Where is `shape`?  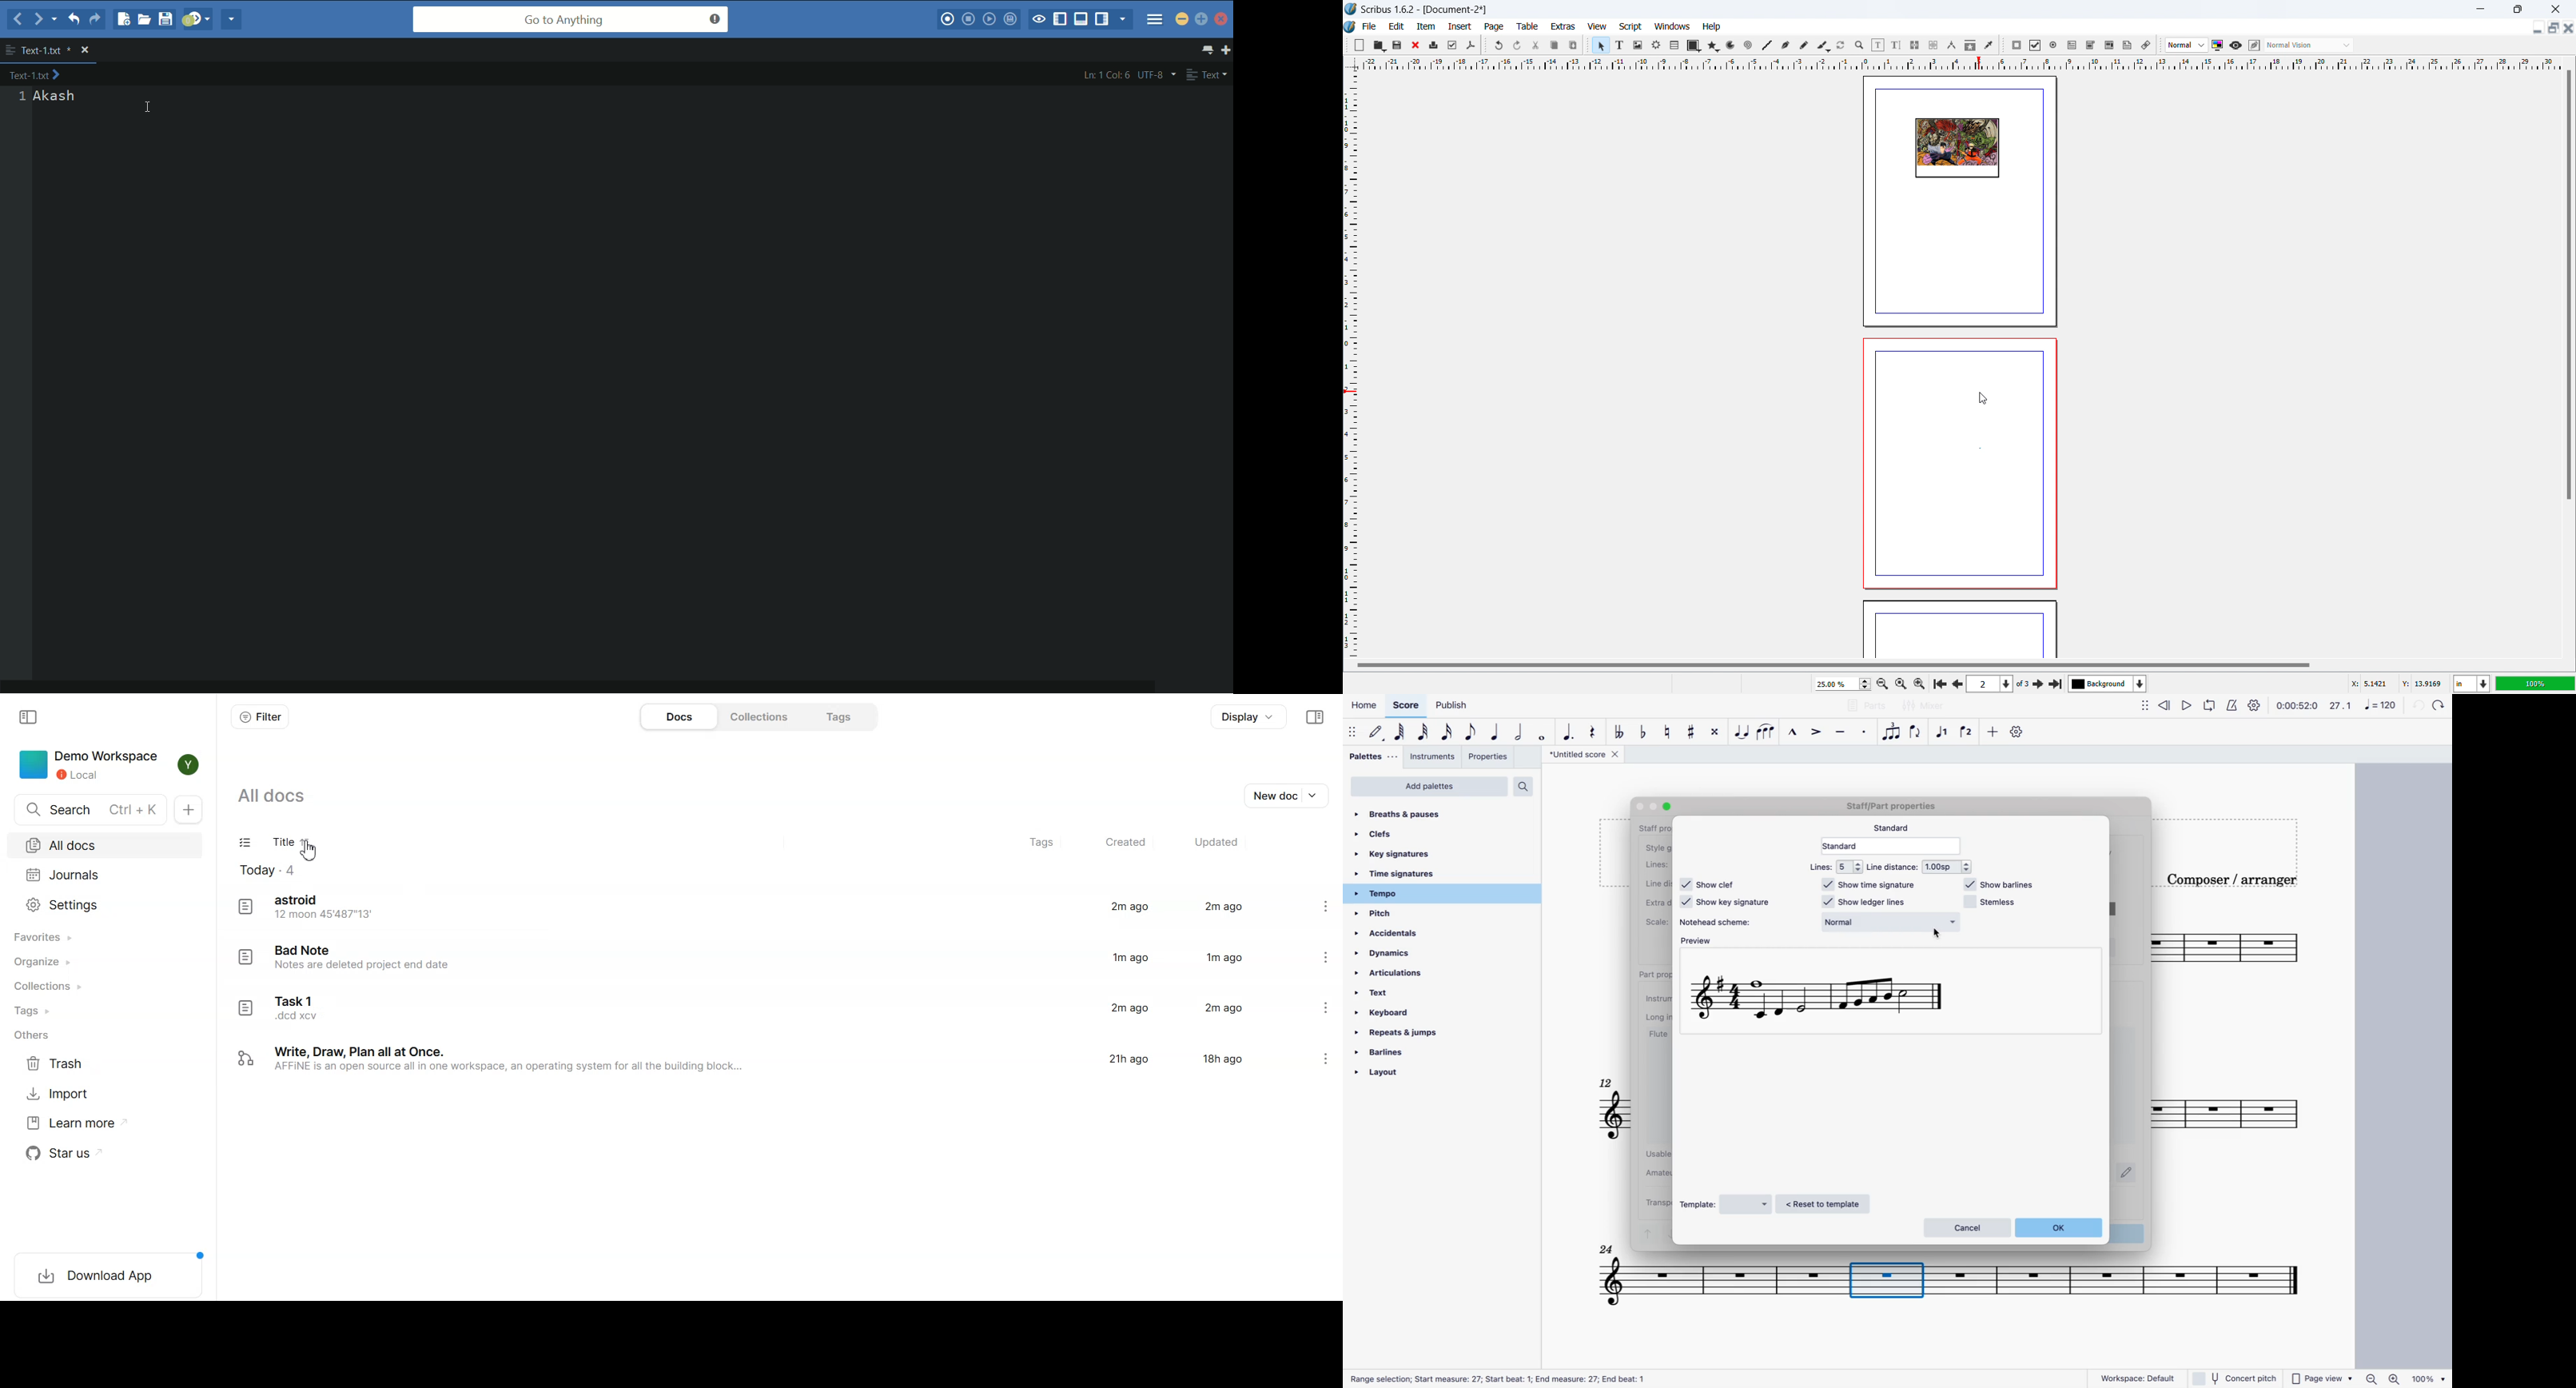 shape is located at coordinates (1694, 46).